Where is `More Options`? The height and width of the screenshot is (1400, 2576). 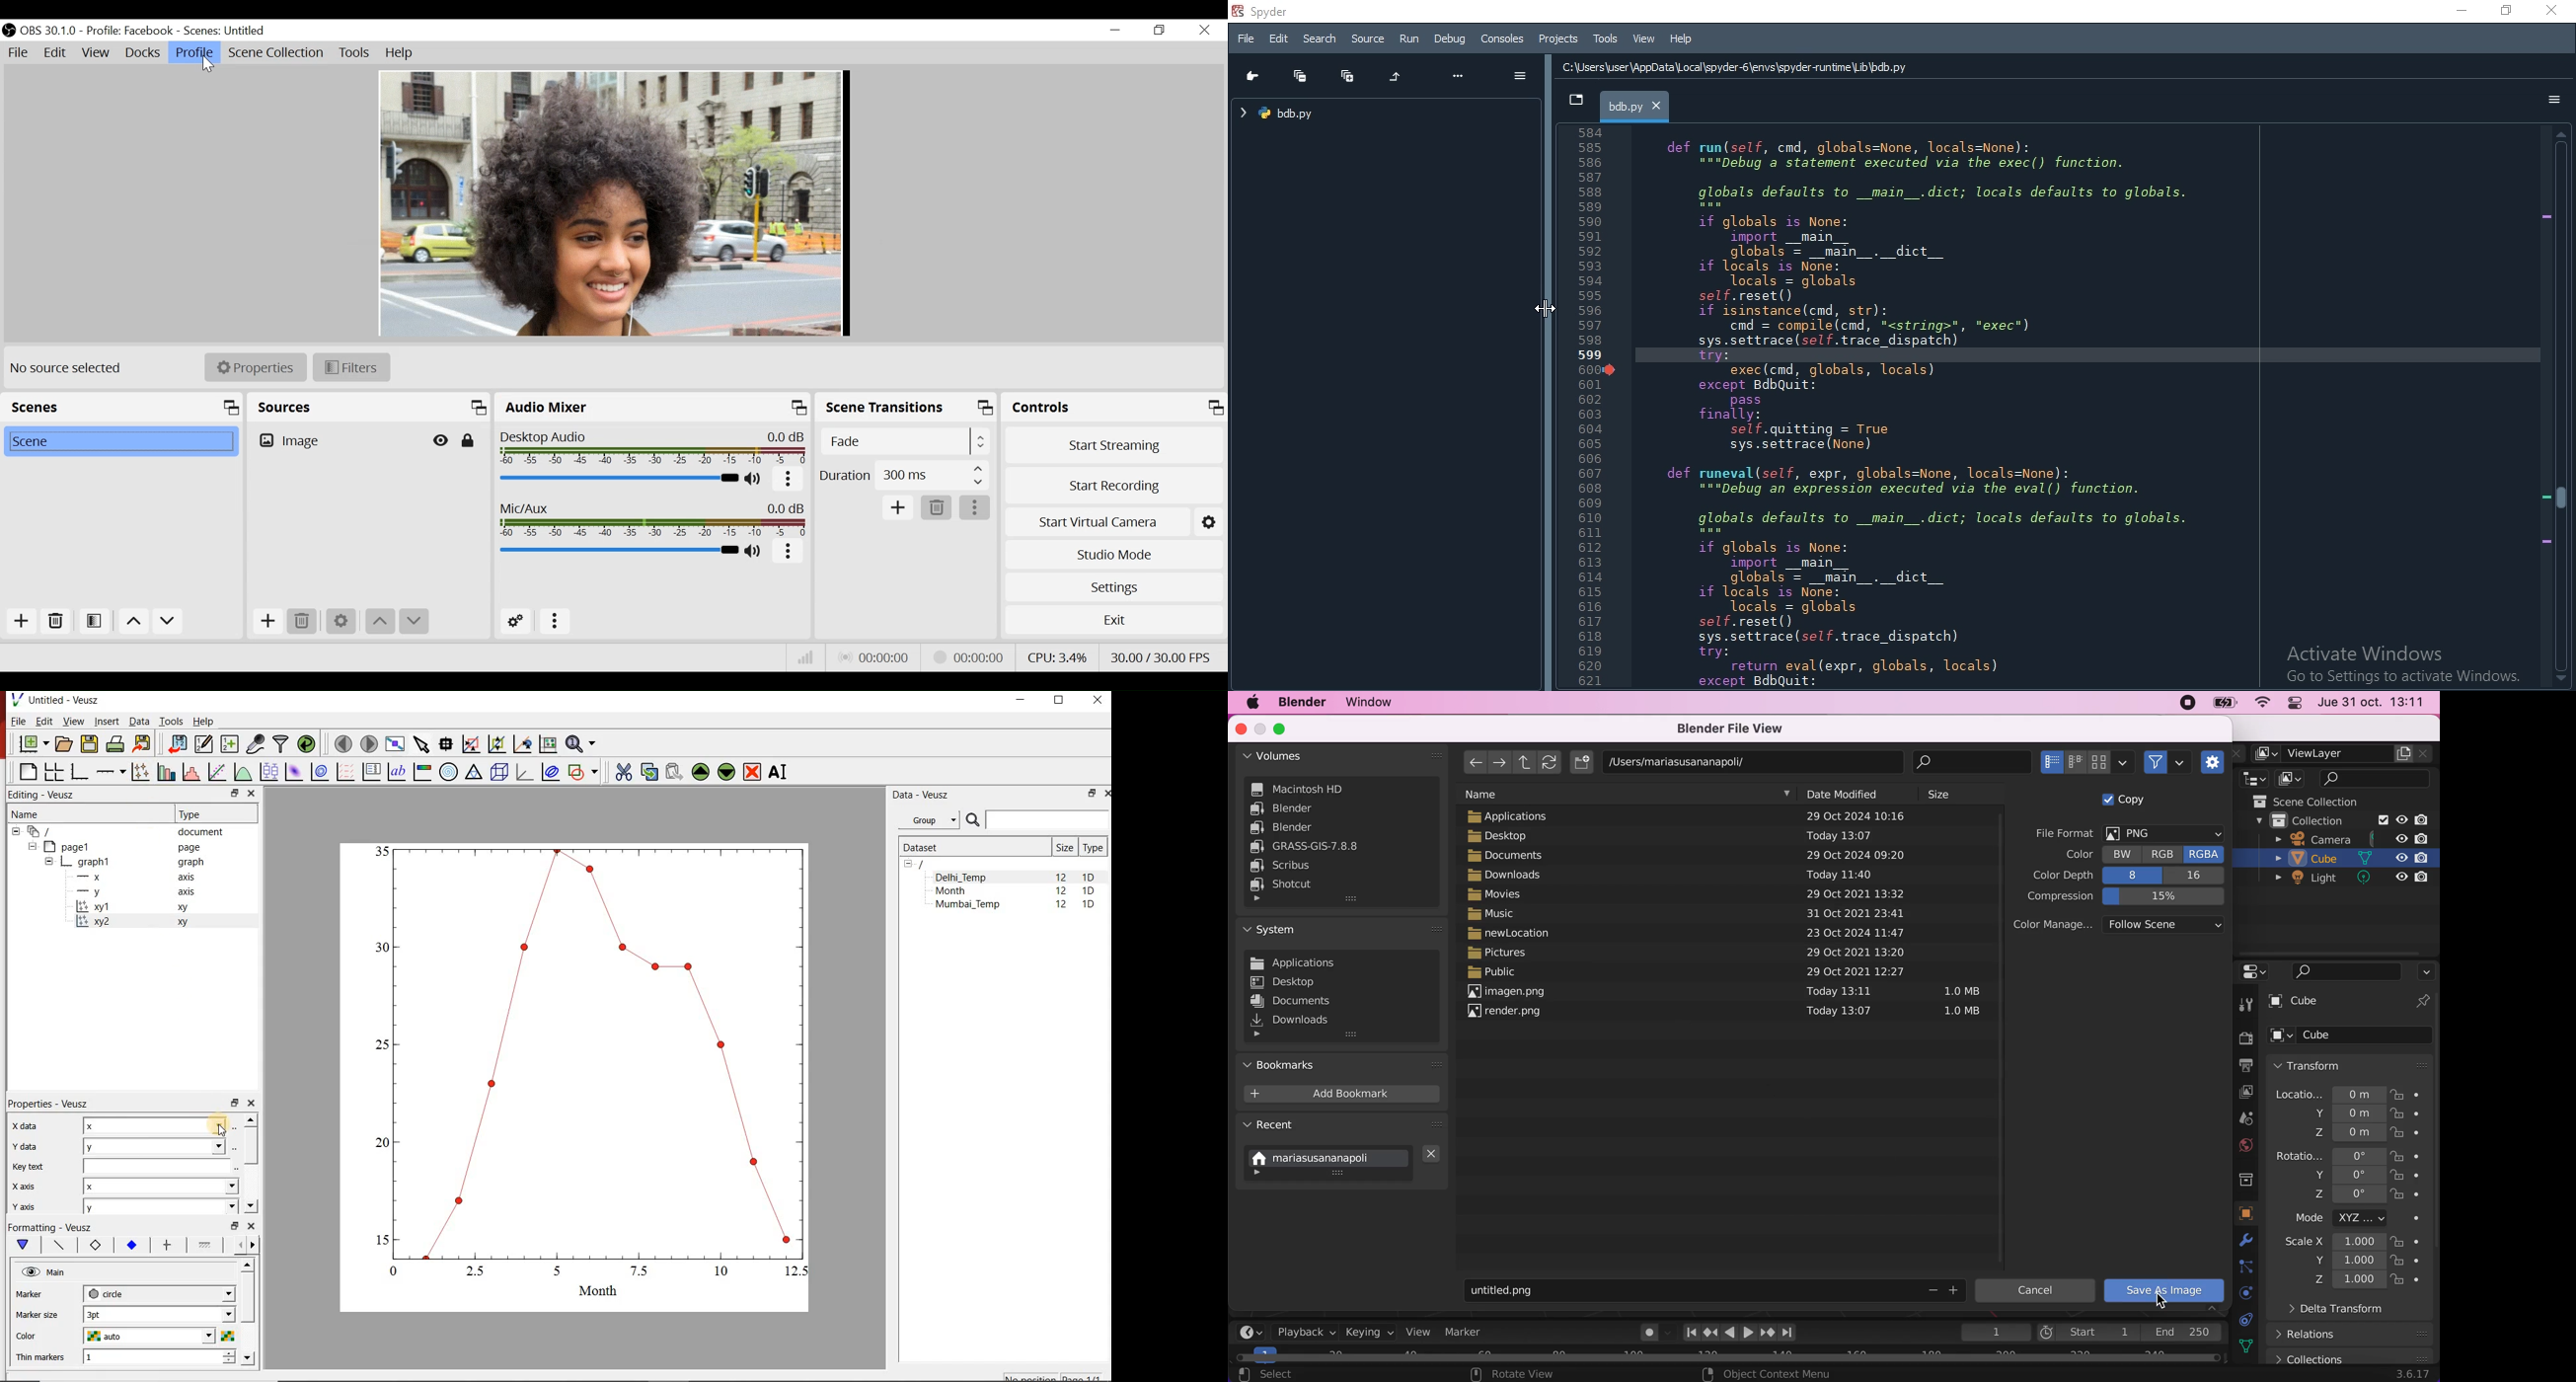
More Options is located at coordinates (789, 482).